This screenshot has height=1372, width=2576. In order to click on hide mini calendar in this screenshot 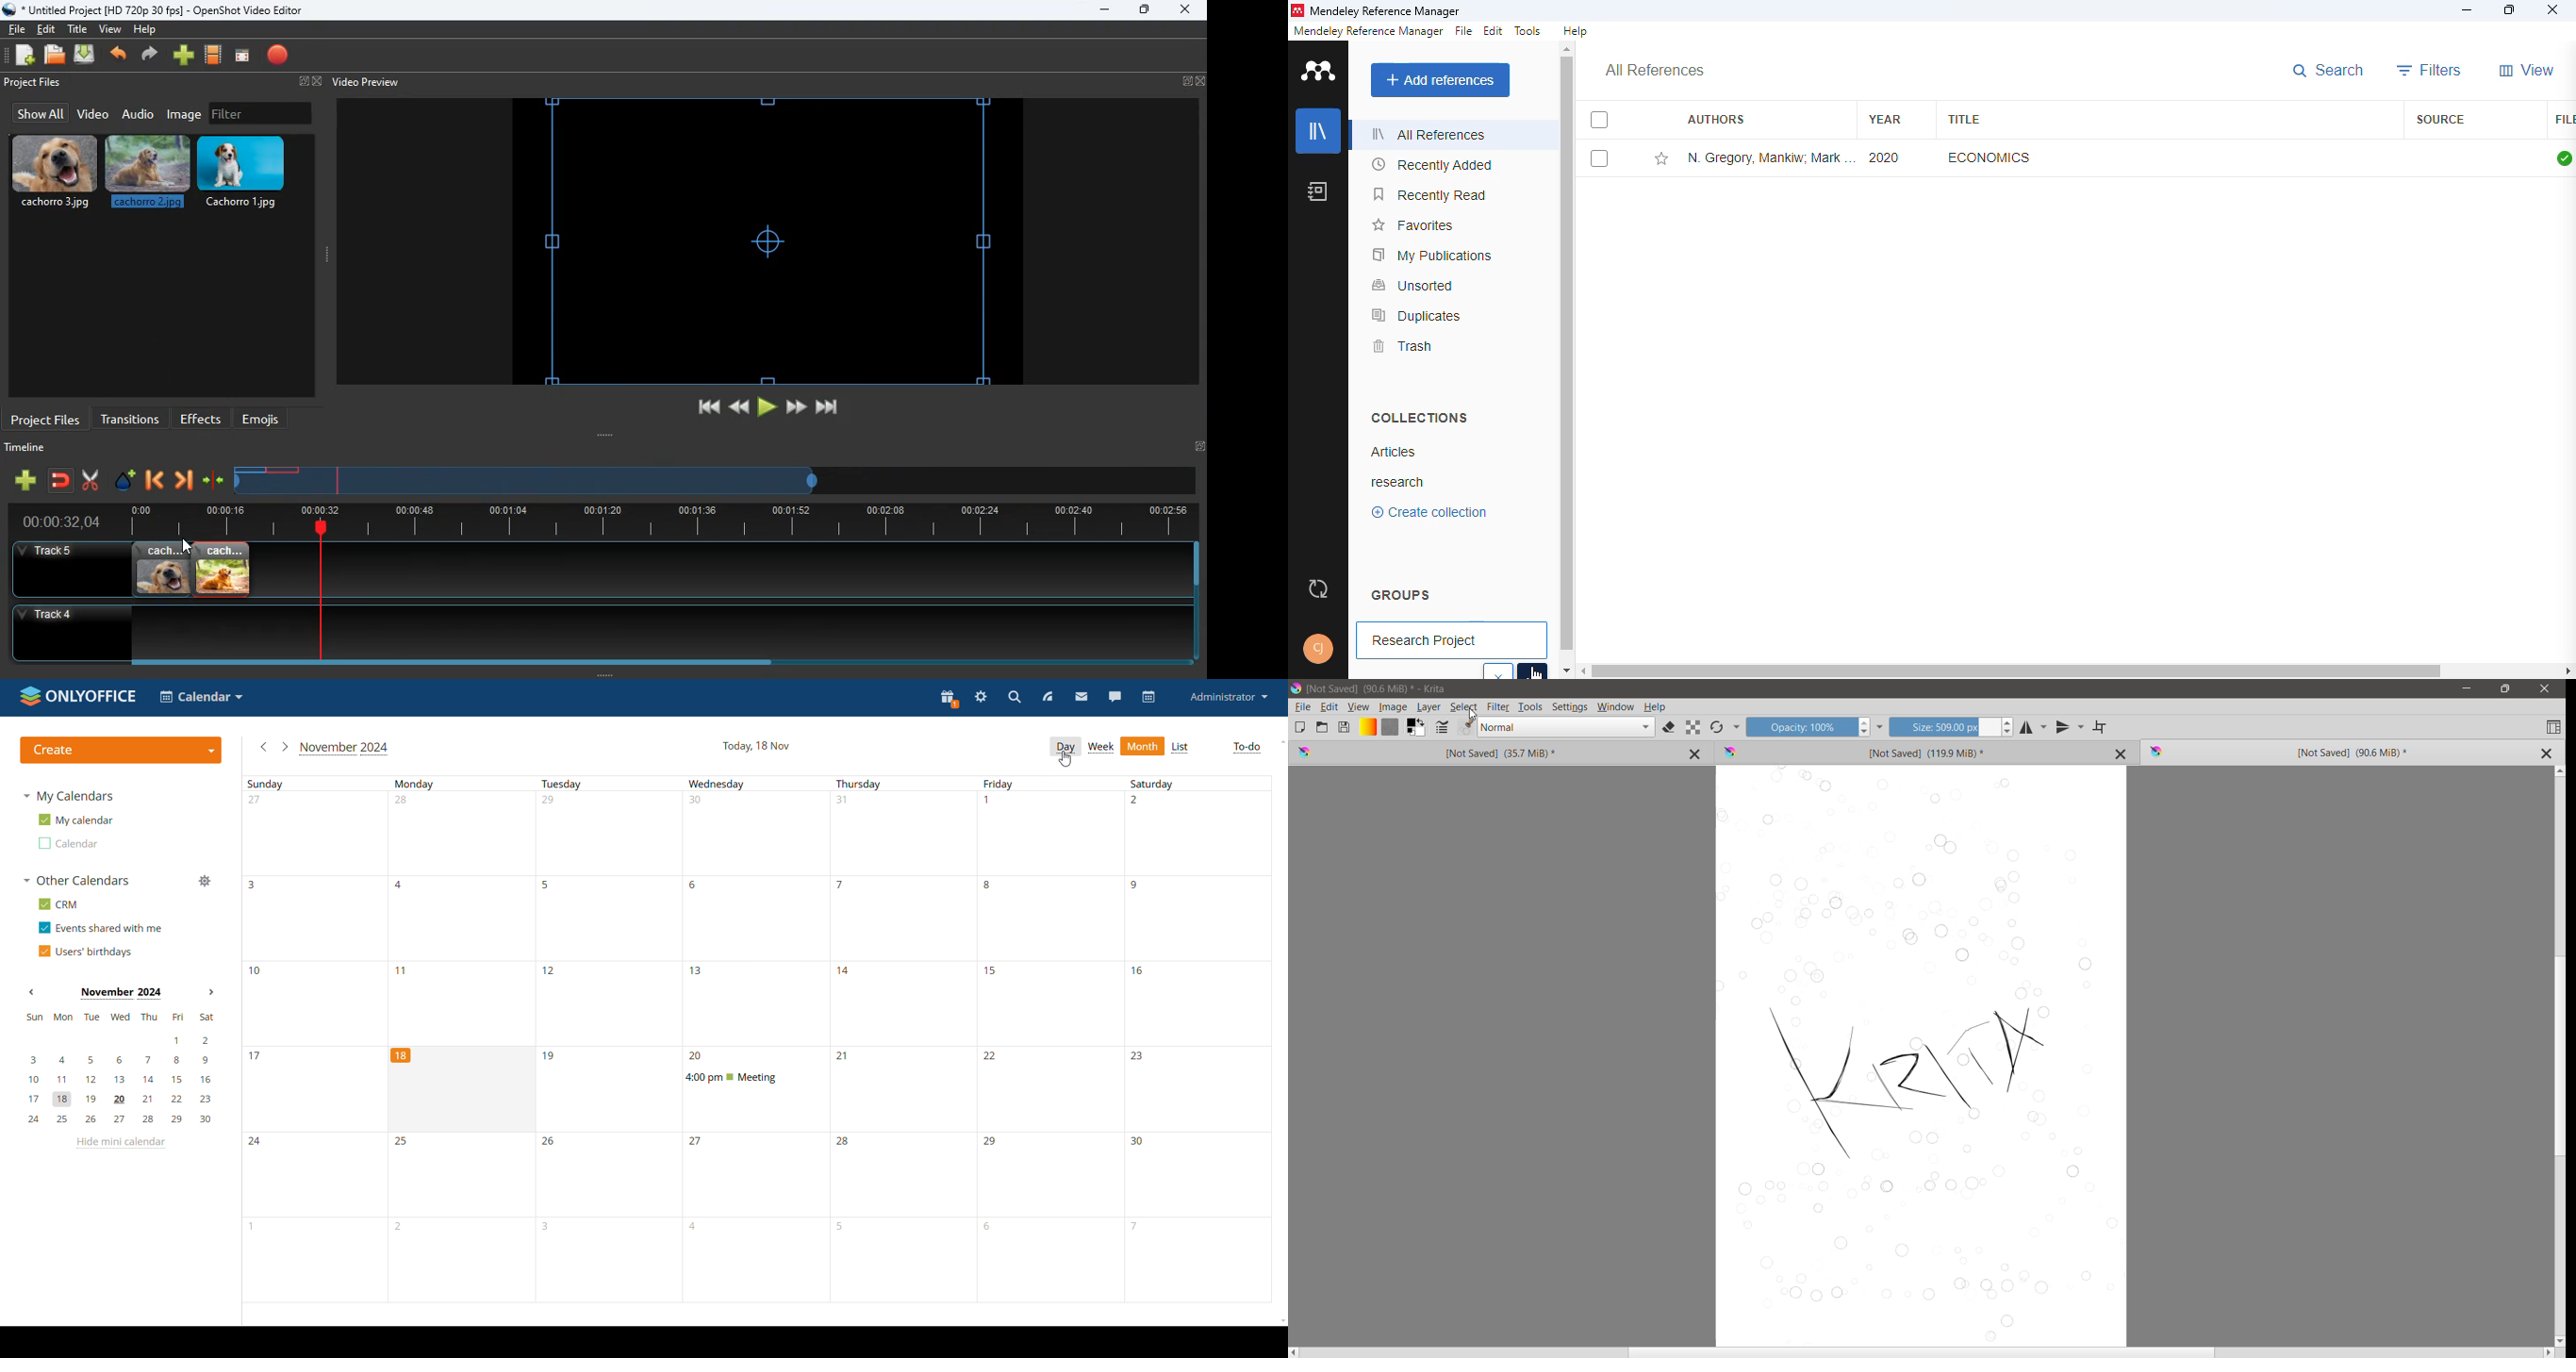, I will do `click(119, 1143)`.